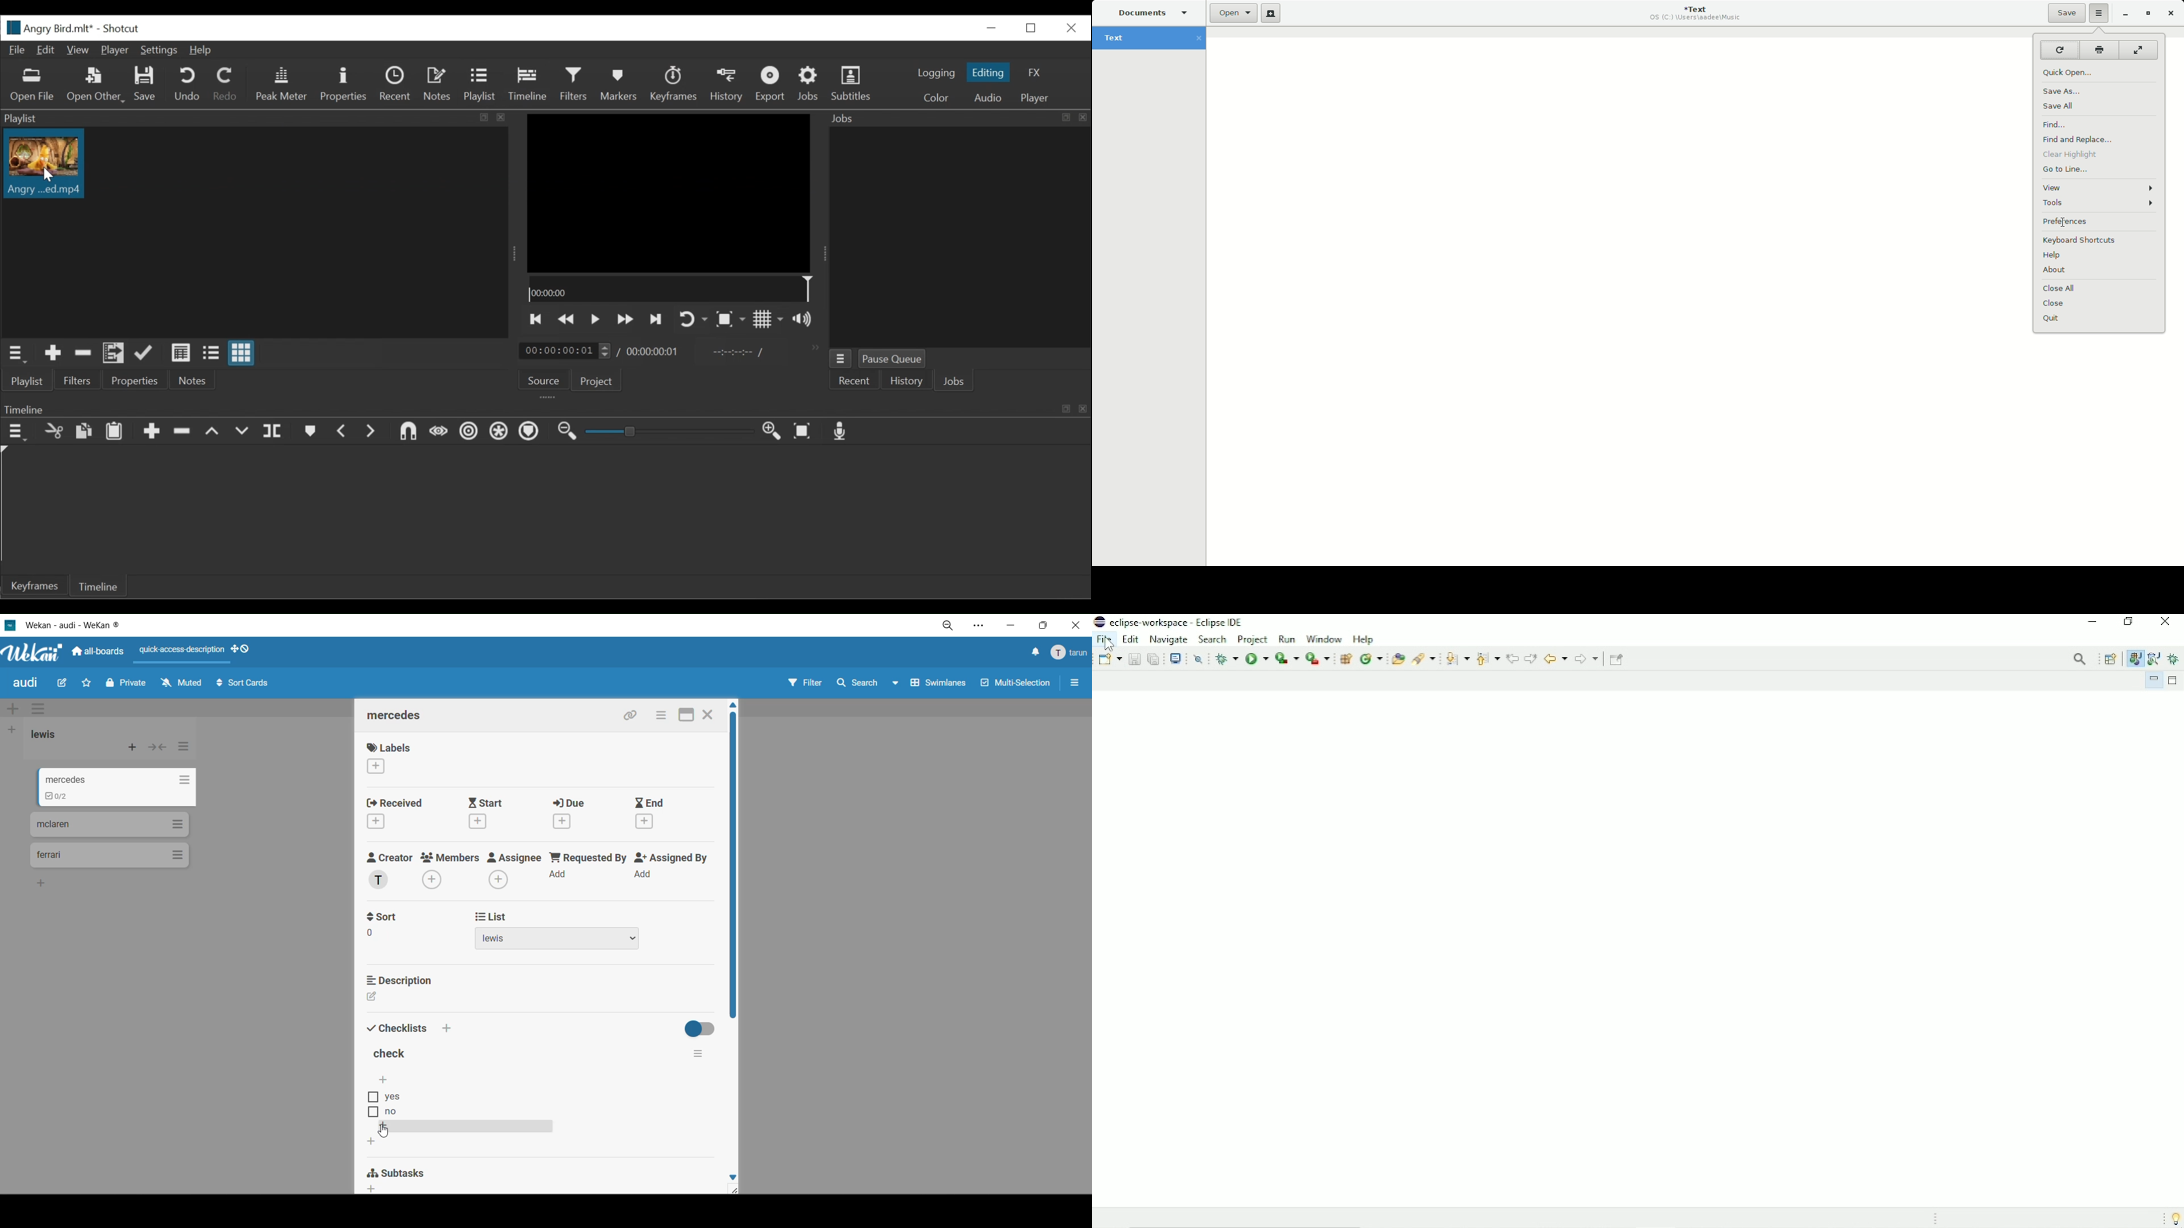 The image size is (2184, 1232). What do you see at coordinates (530, 431) in the screenshot?
I see `Markers` at bounding box center [530, 431].